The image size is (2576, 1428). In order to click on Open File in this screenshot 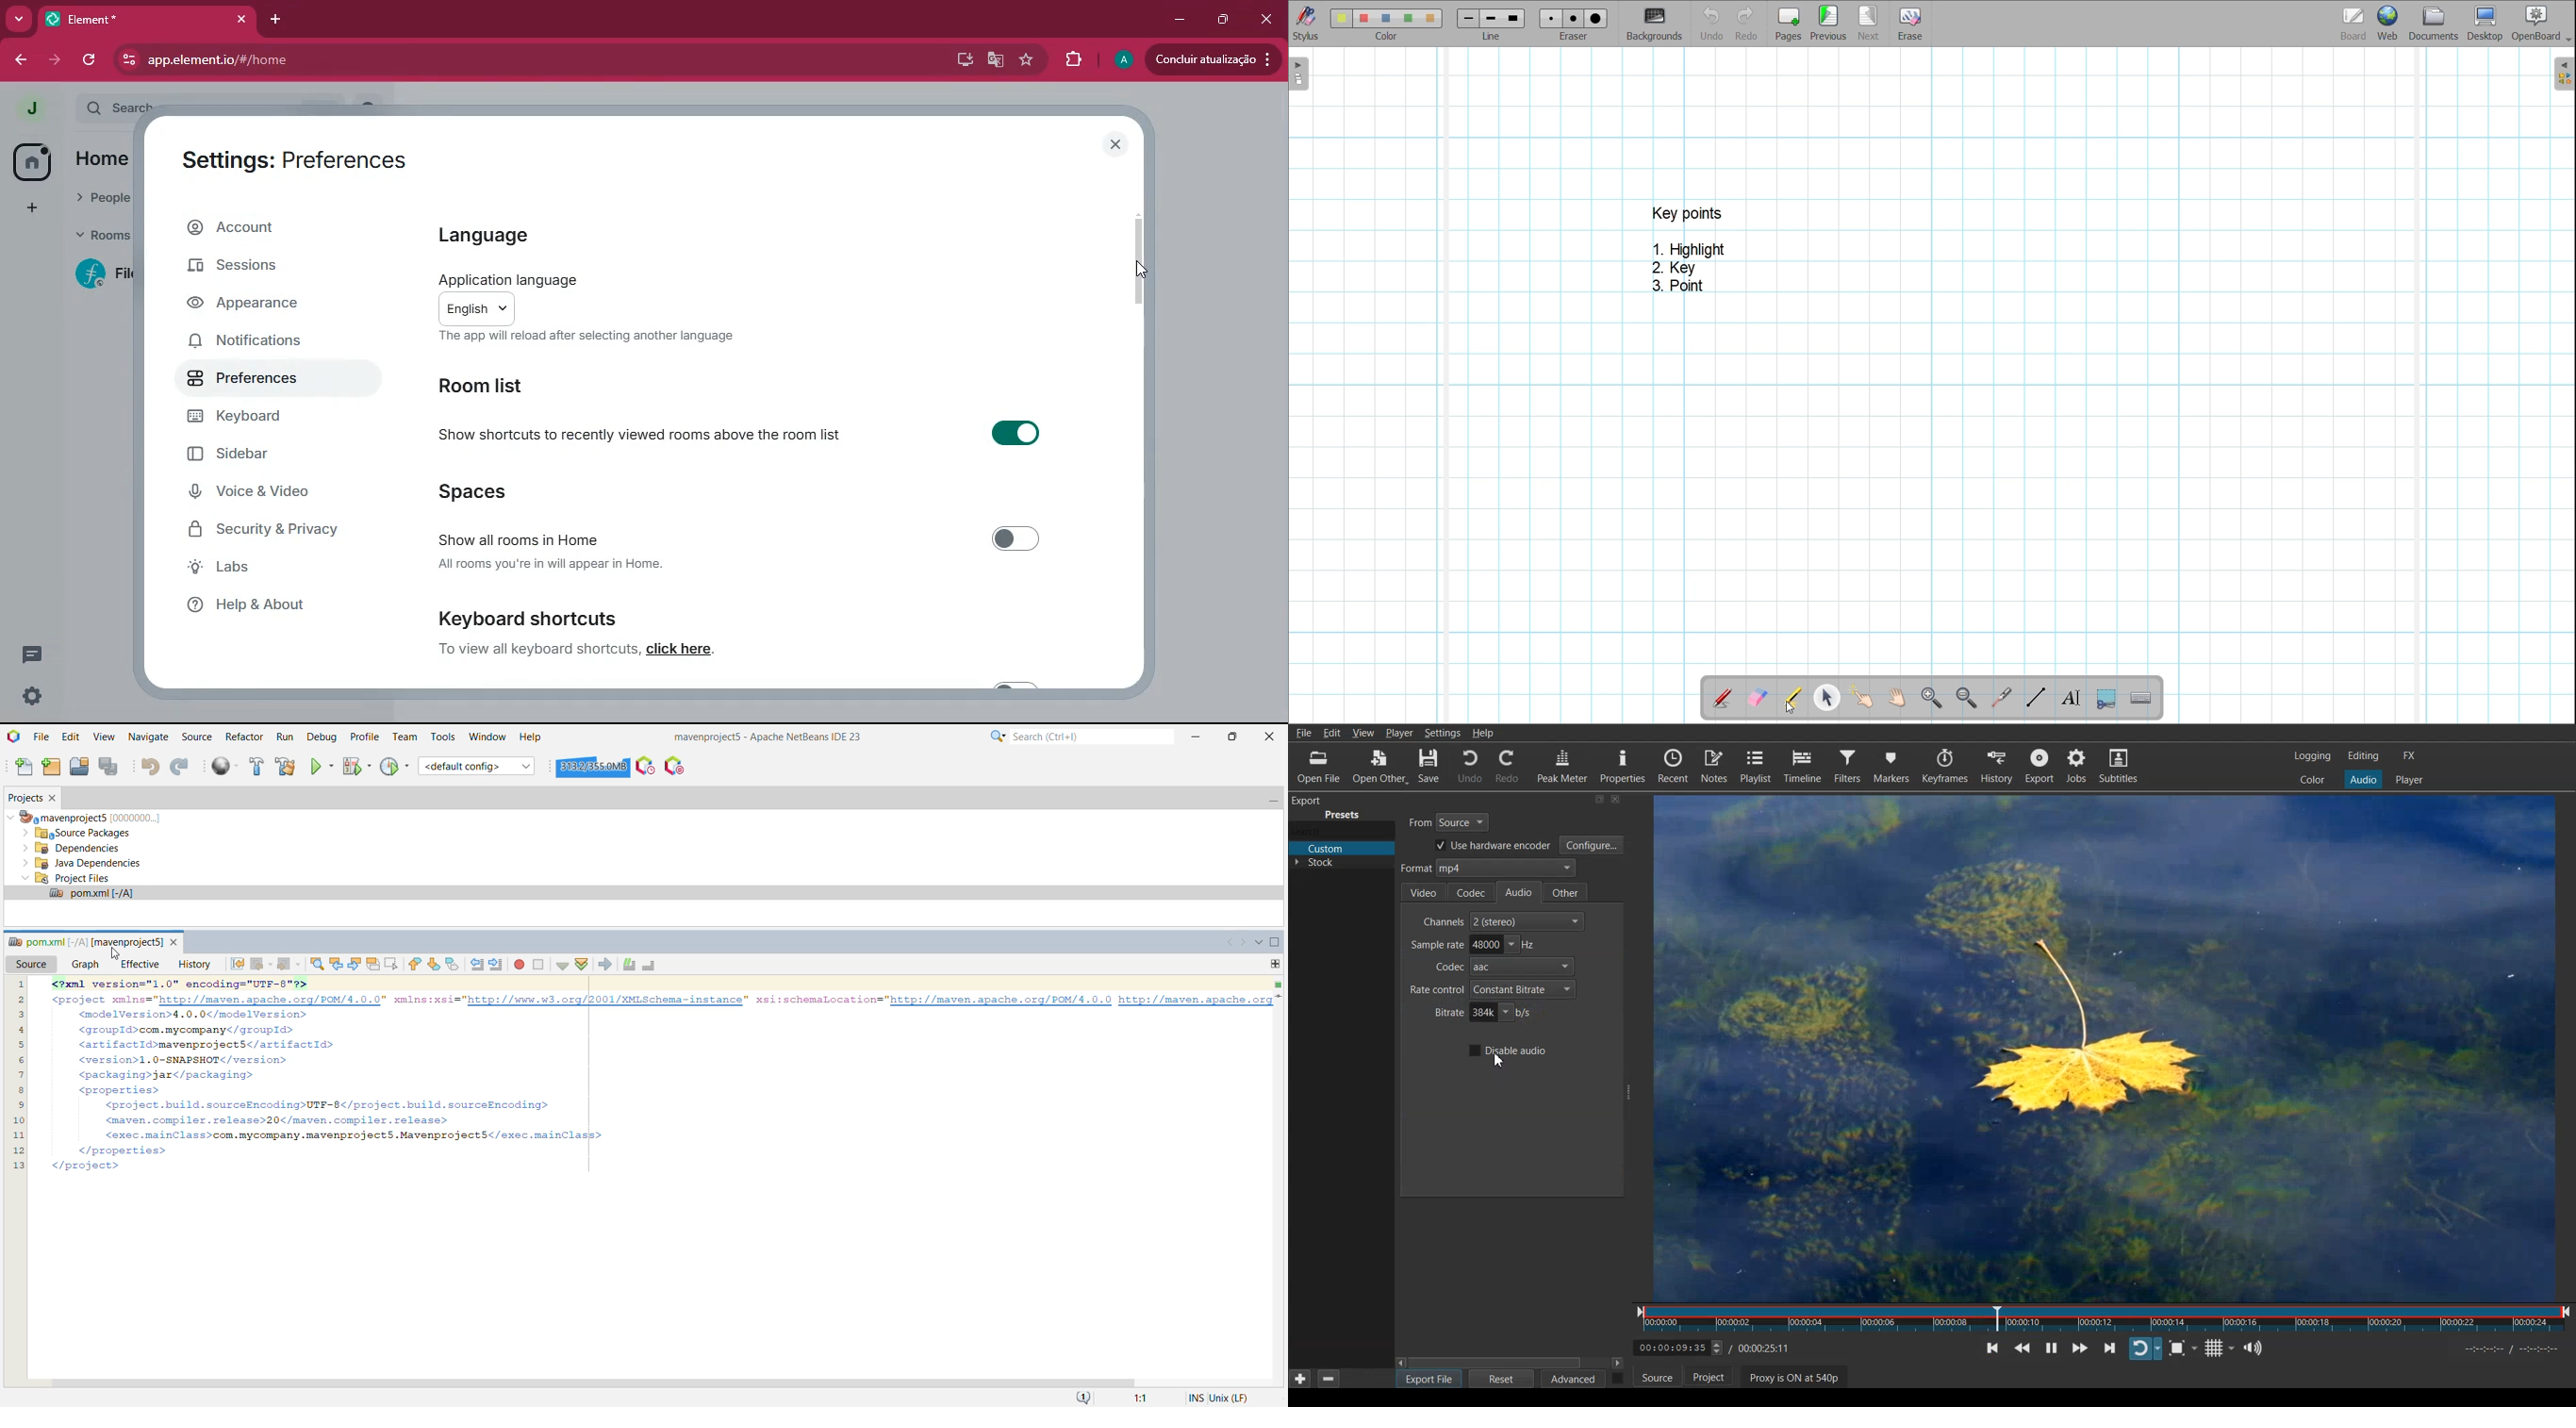, I will do `click(1313, 767)`.